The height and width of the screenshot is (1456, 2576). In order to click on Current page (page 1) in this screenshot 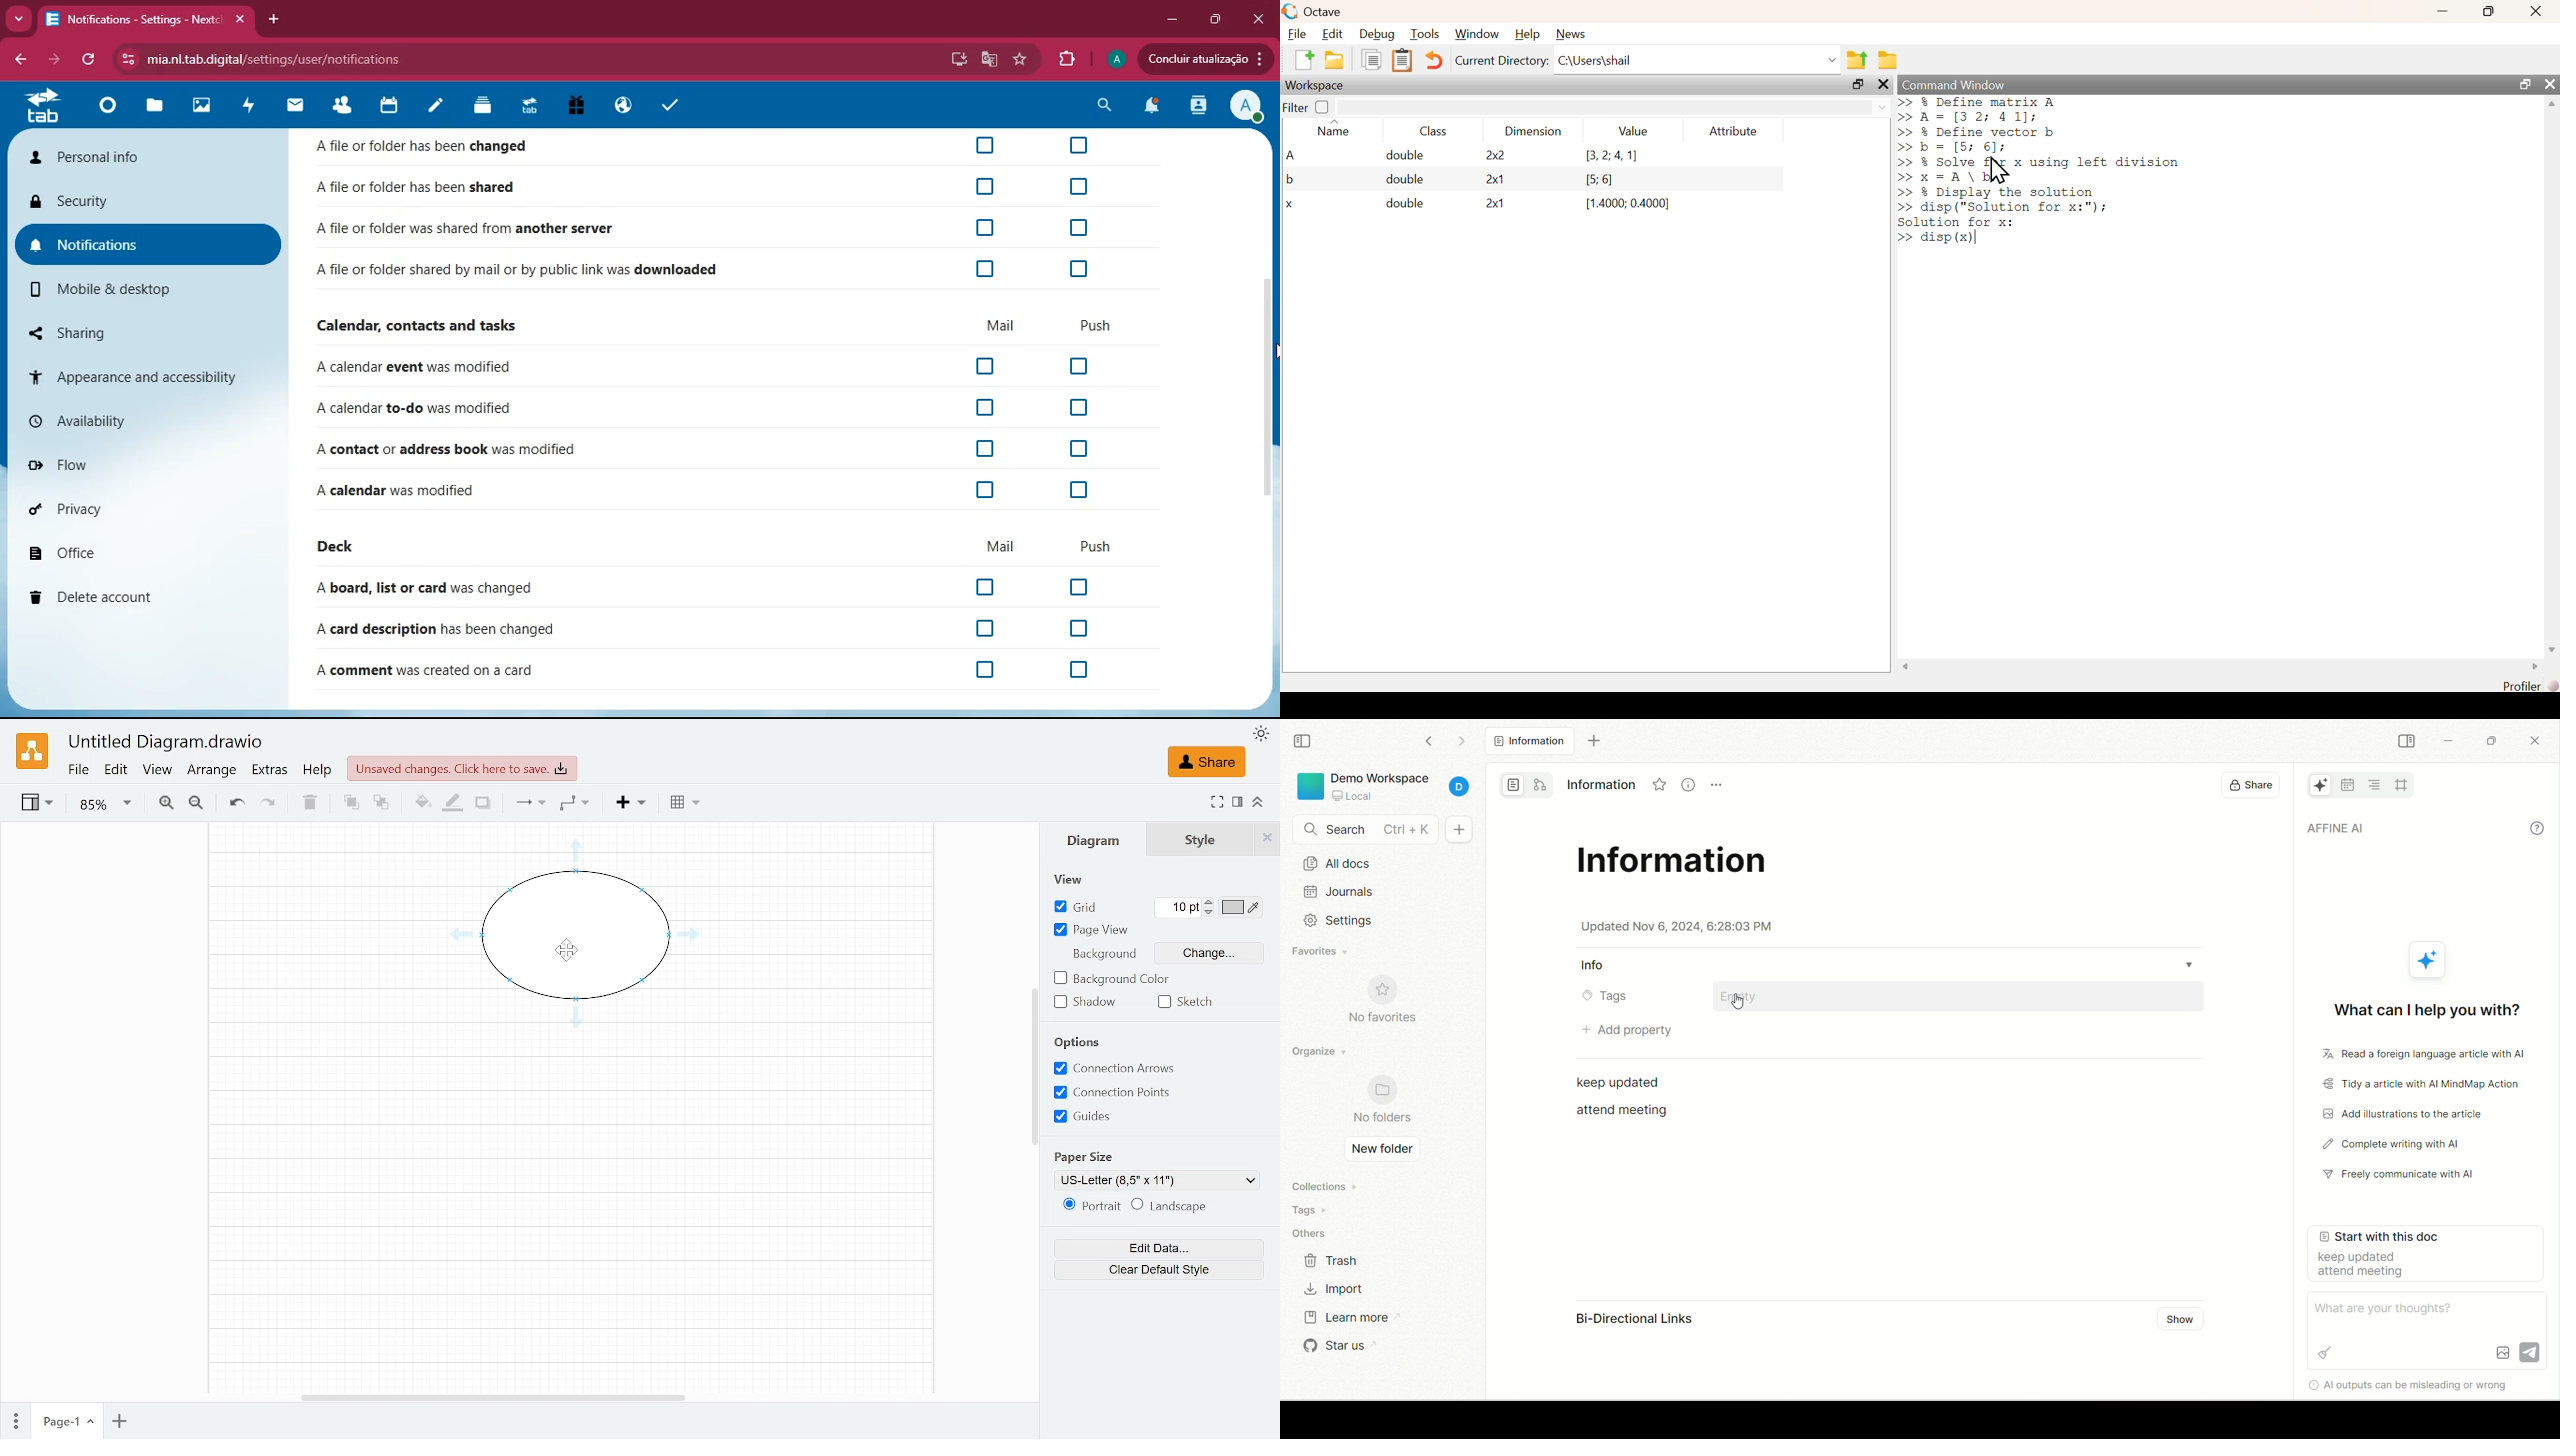, I will do `click(67, 1423)`.